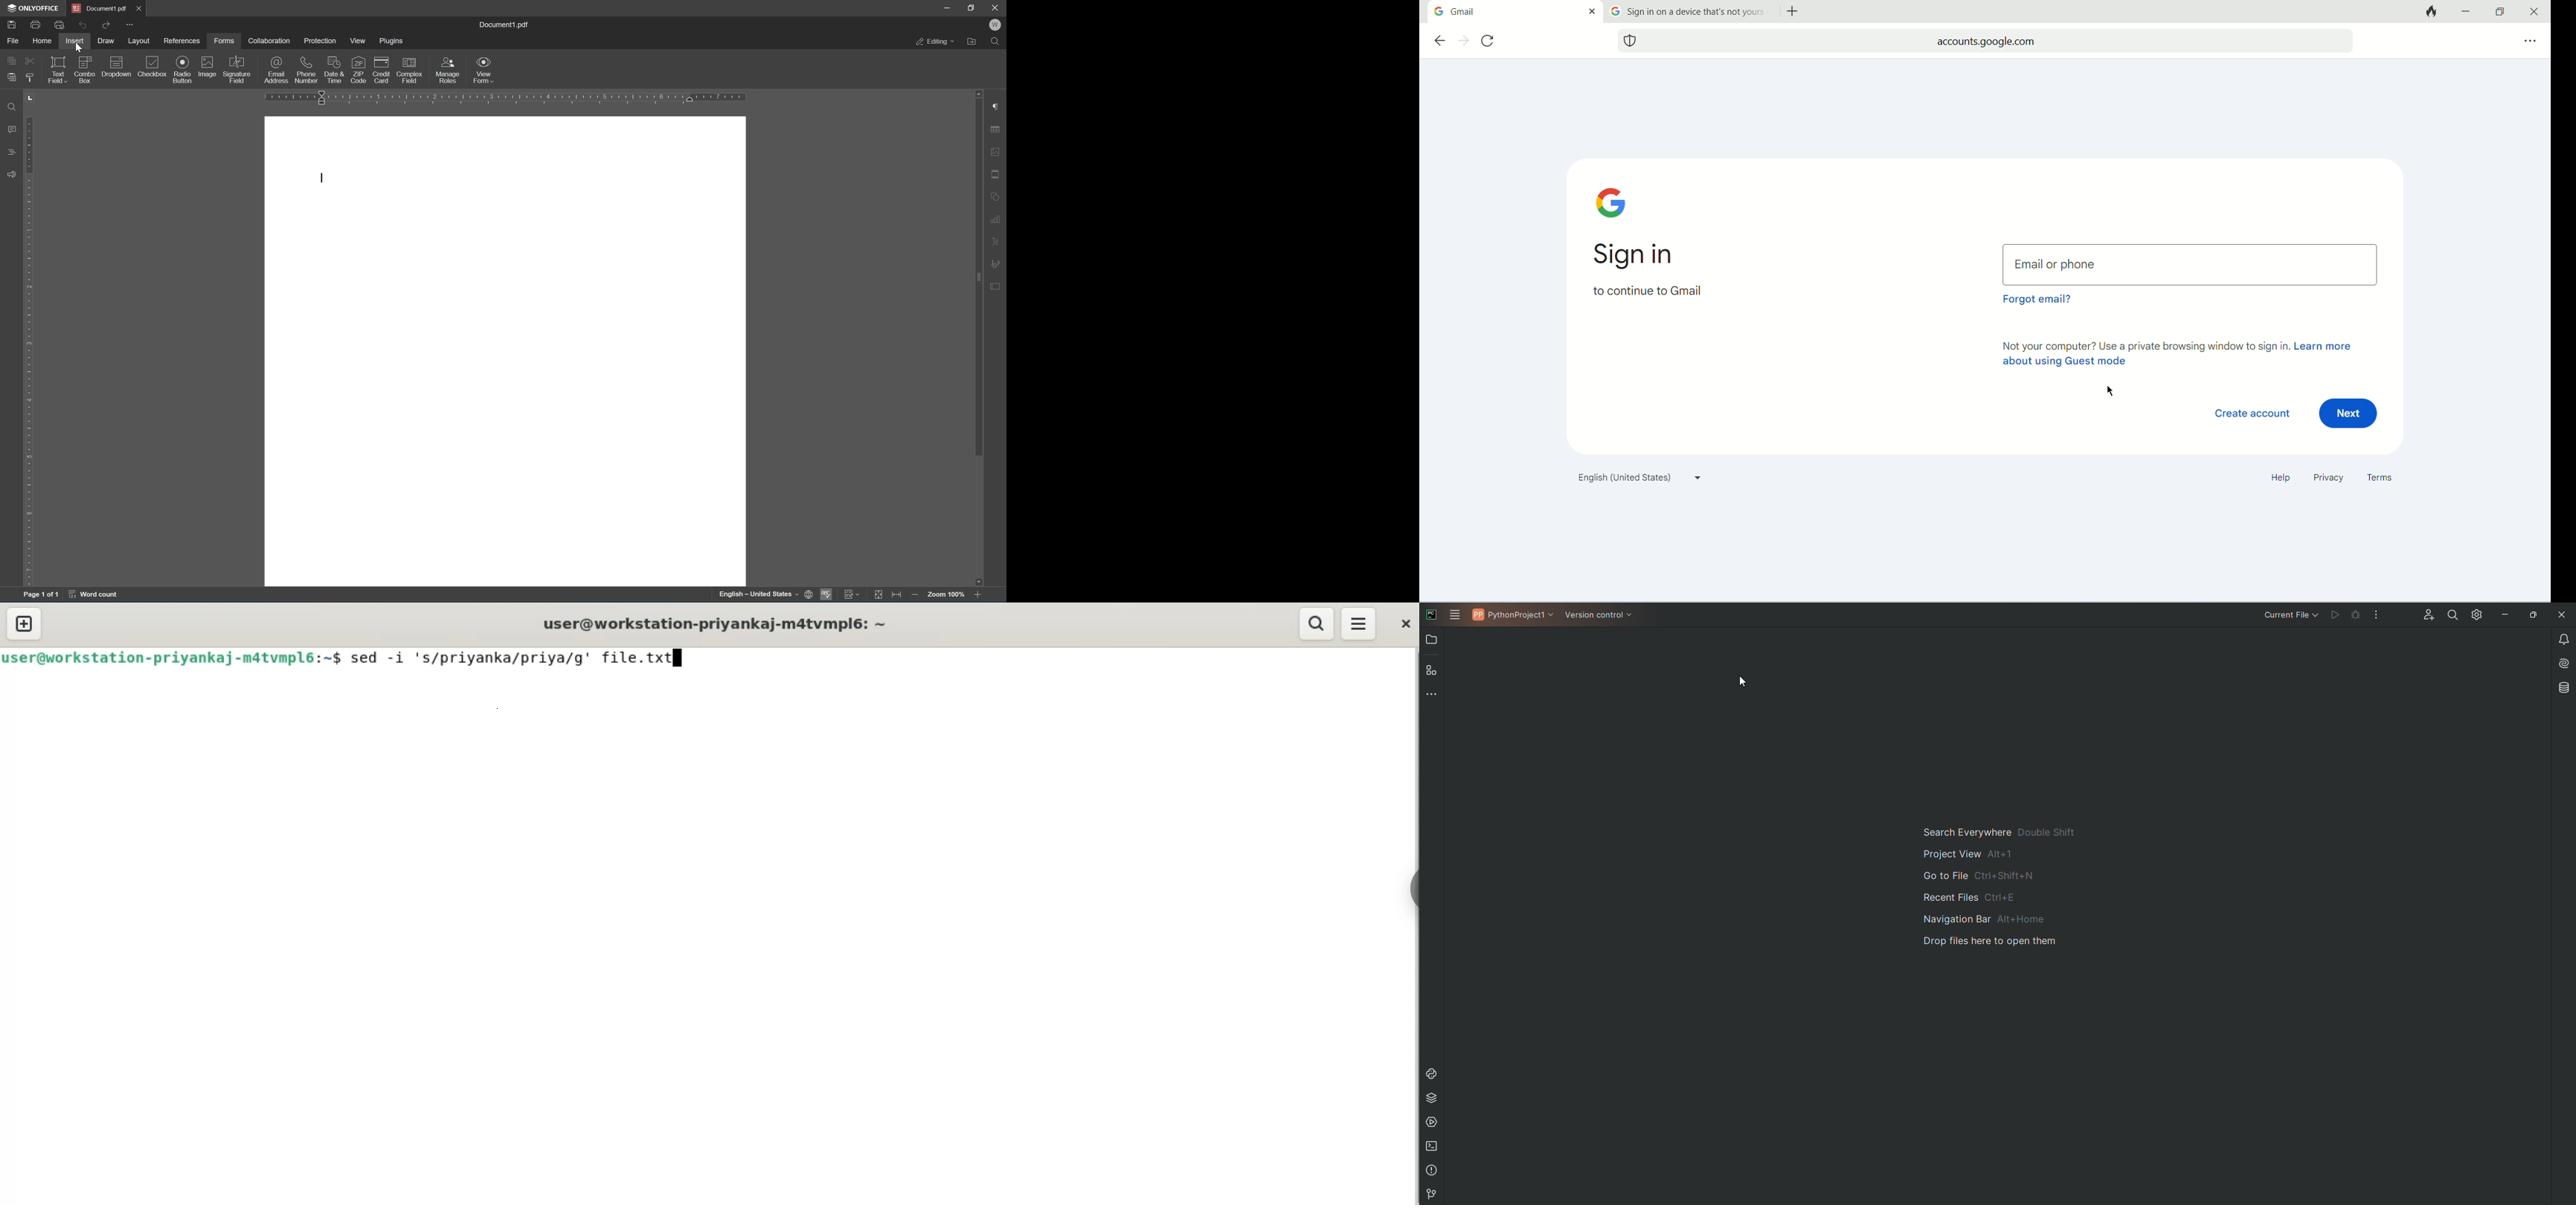 Image resolution: width=2576 pixels, height=1232 pixels. I want to click on image settings, so click(996, 150).